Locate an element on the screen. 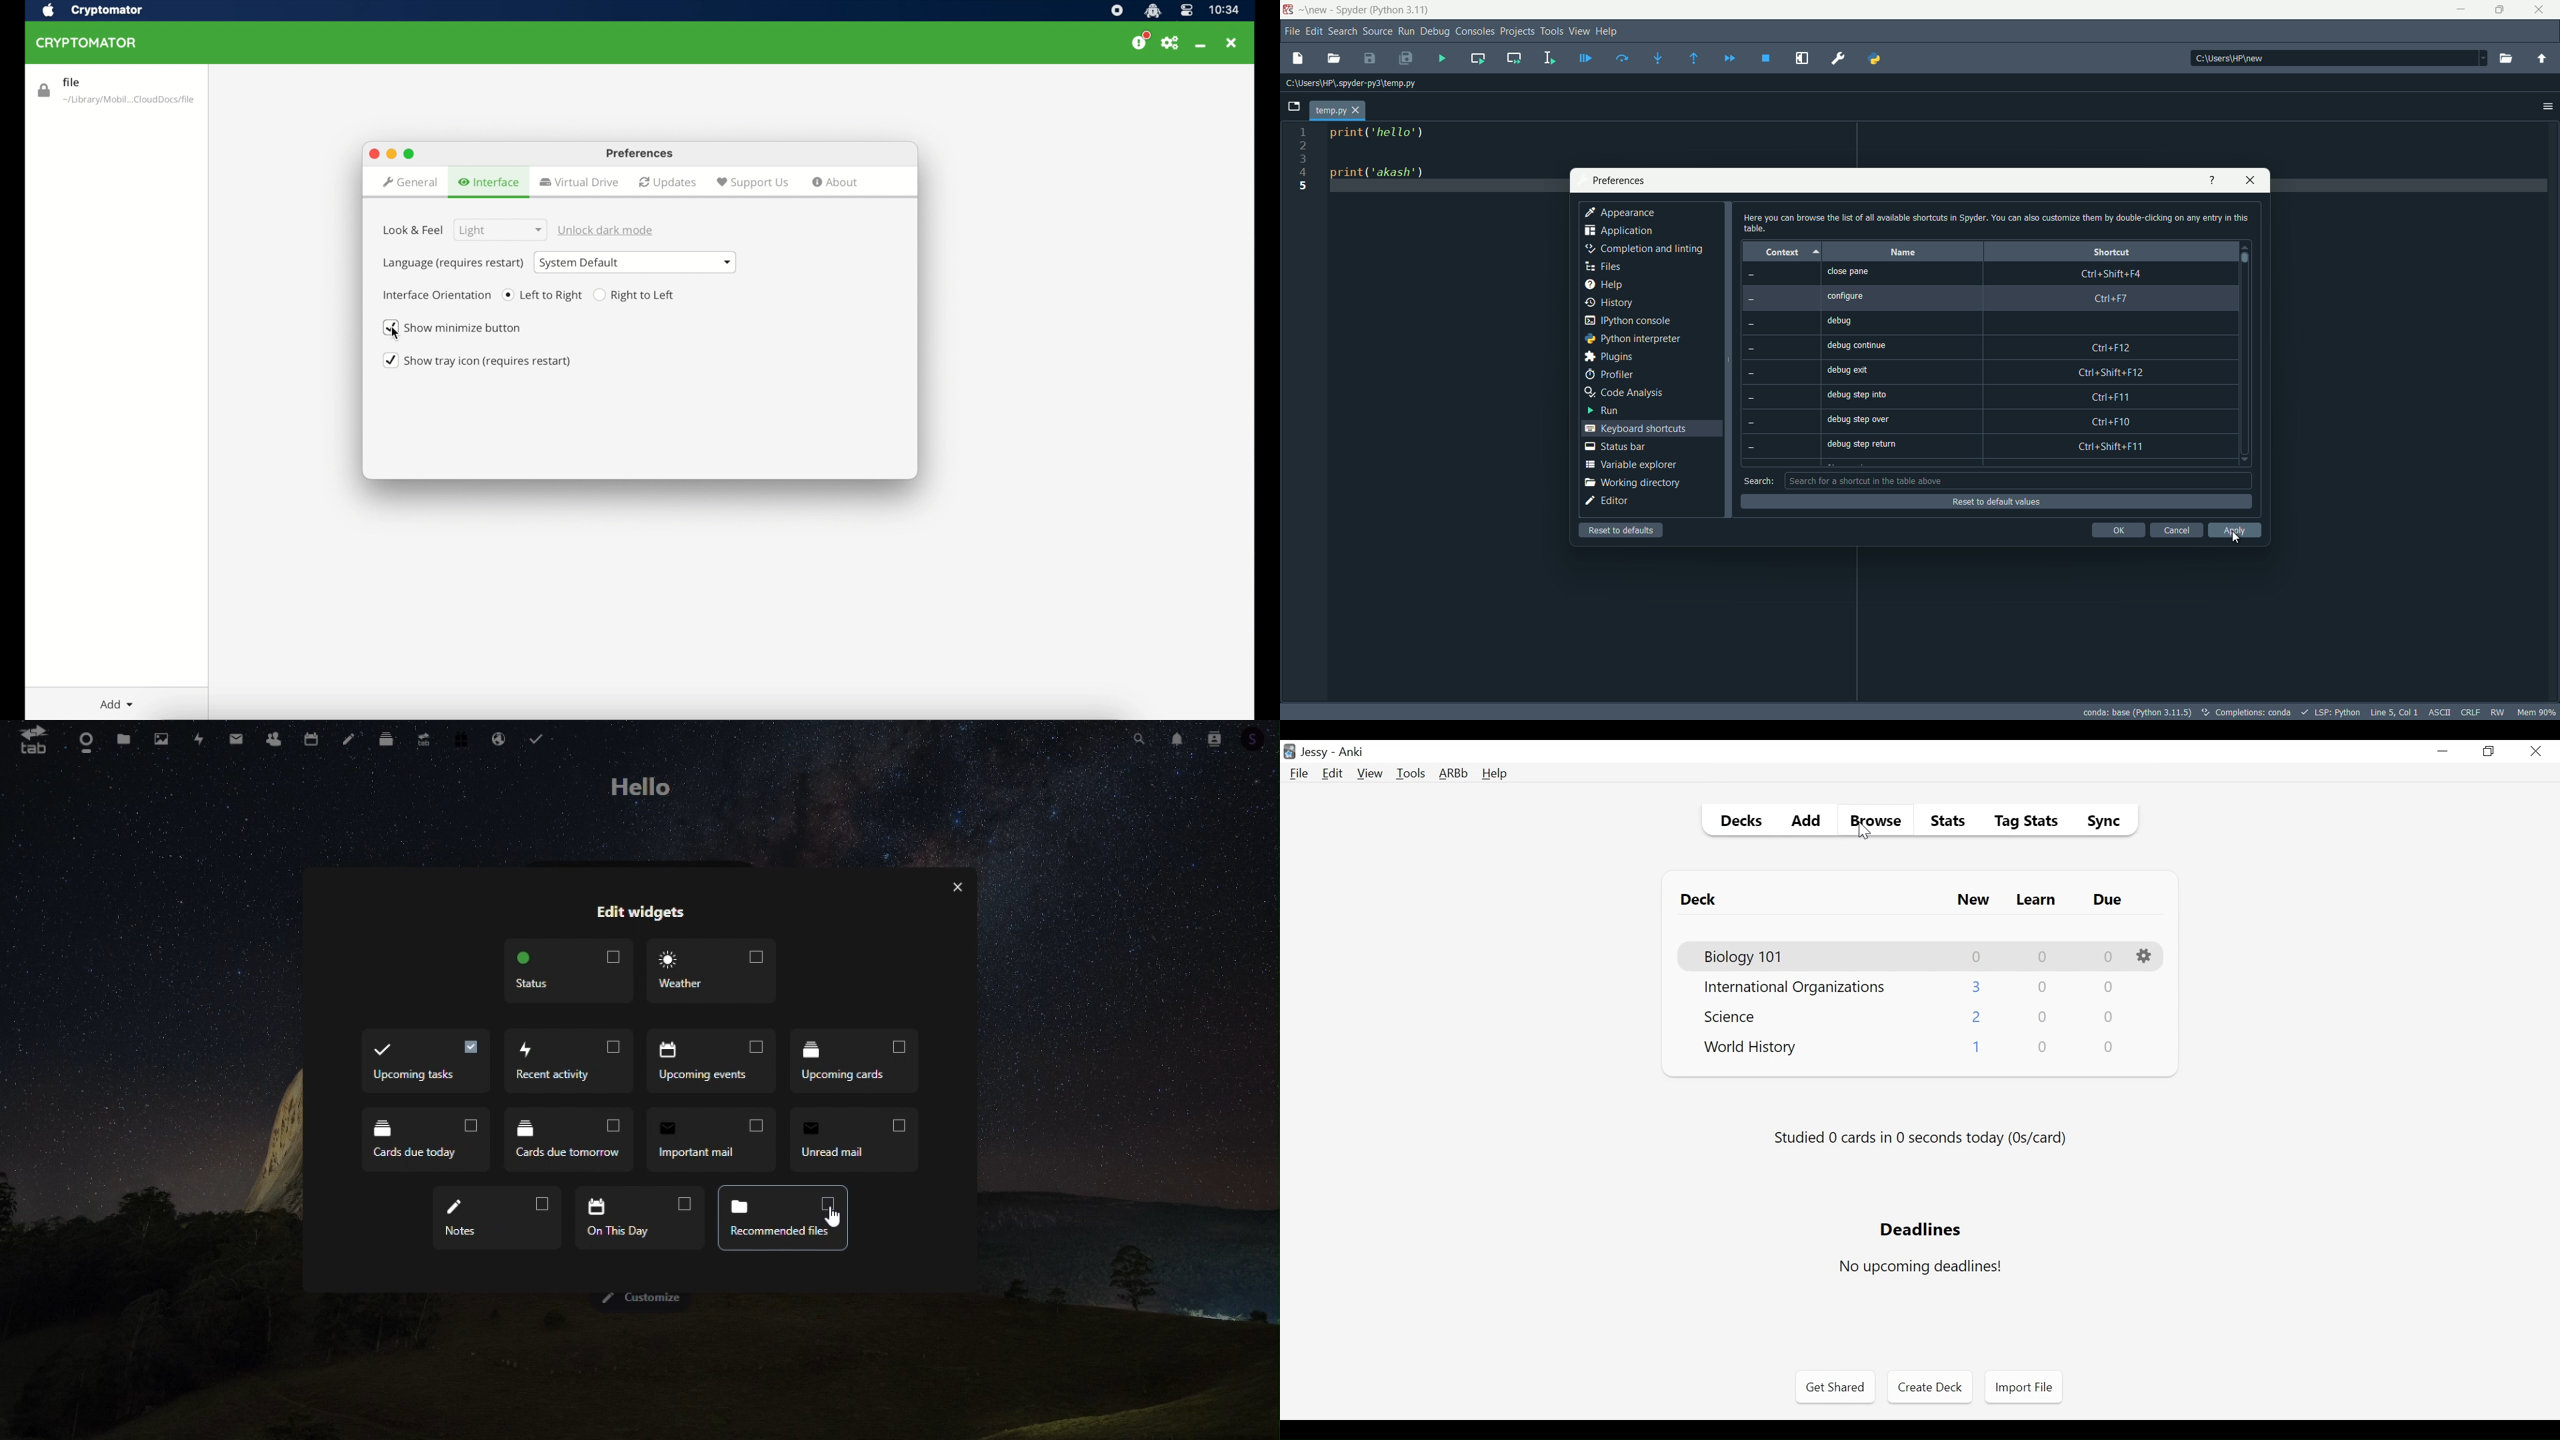 The image size is (2576, 1456). User Nmae is located at coordinates (1317, 753).